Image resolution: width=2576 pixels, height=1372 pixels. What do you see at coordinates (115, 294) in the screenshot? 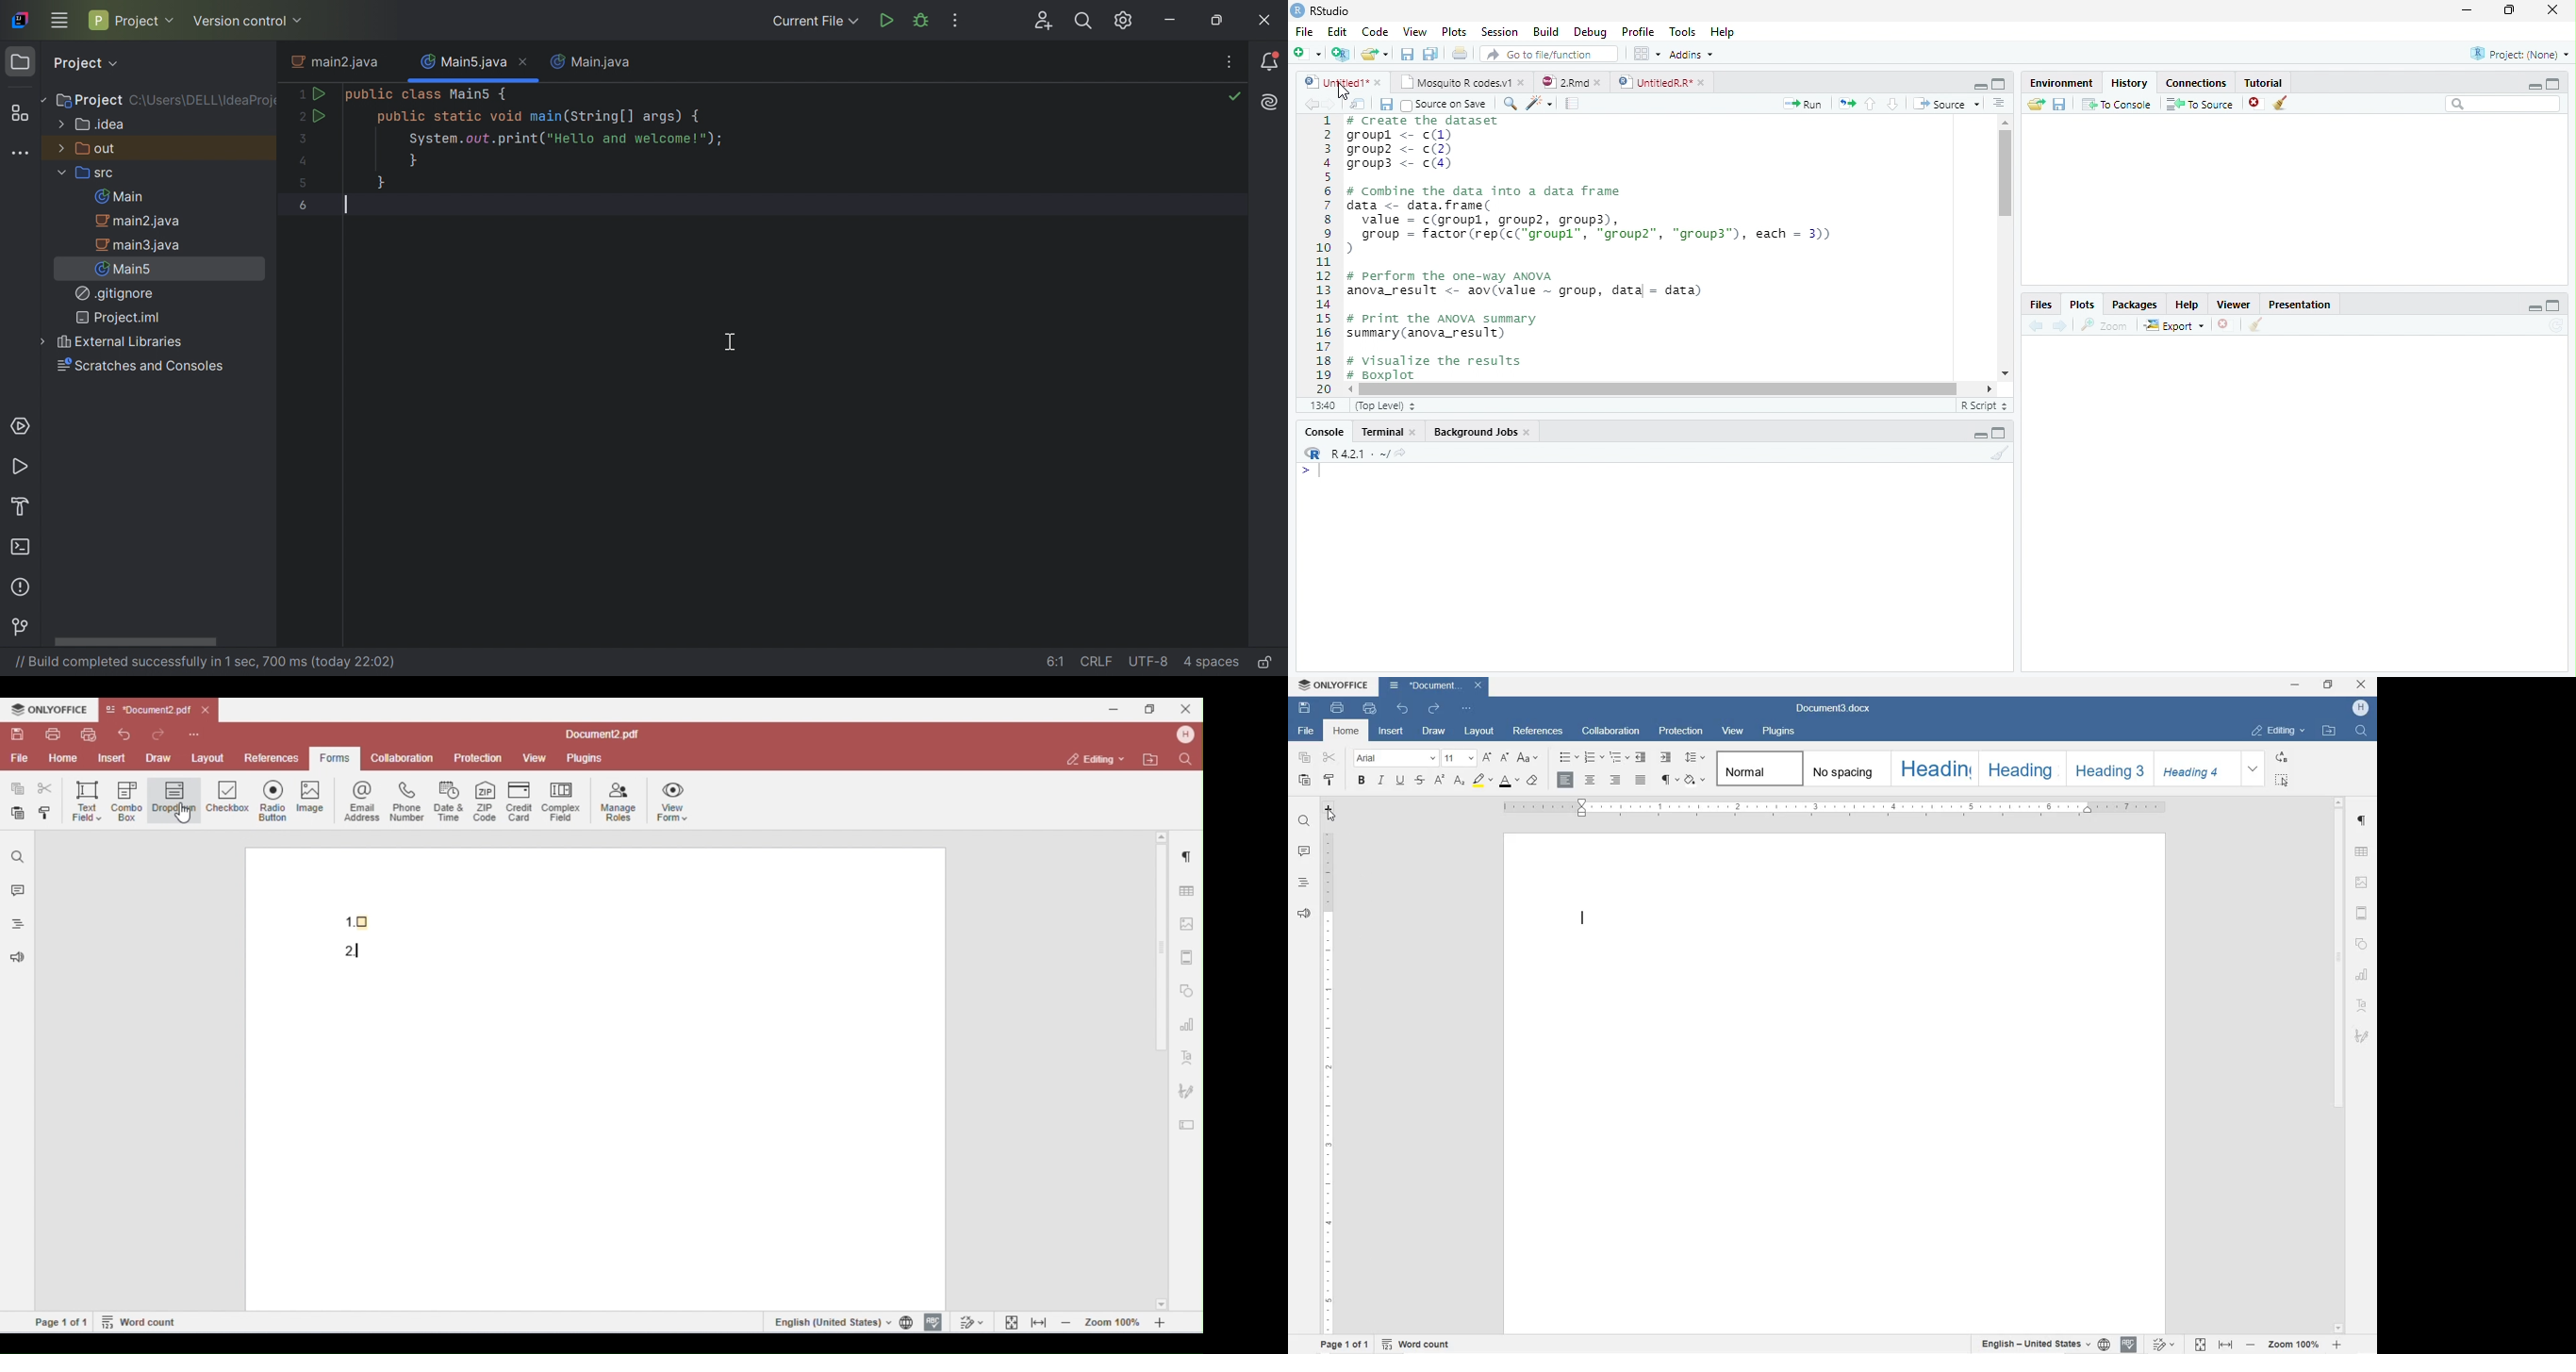
I see `.gitignore` at bounding box center [115, 294].